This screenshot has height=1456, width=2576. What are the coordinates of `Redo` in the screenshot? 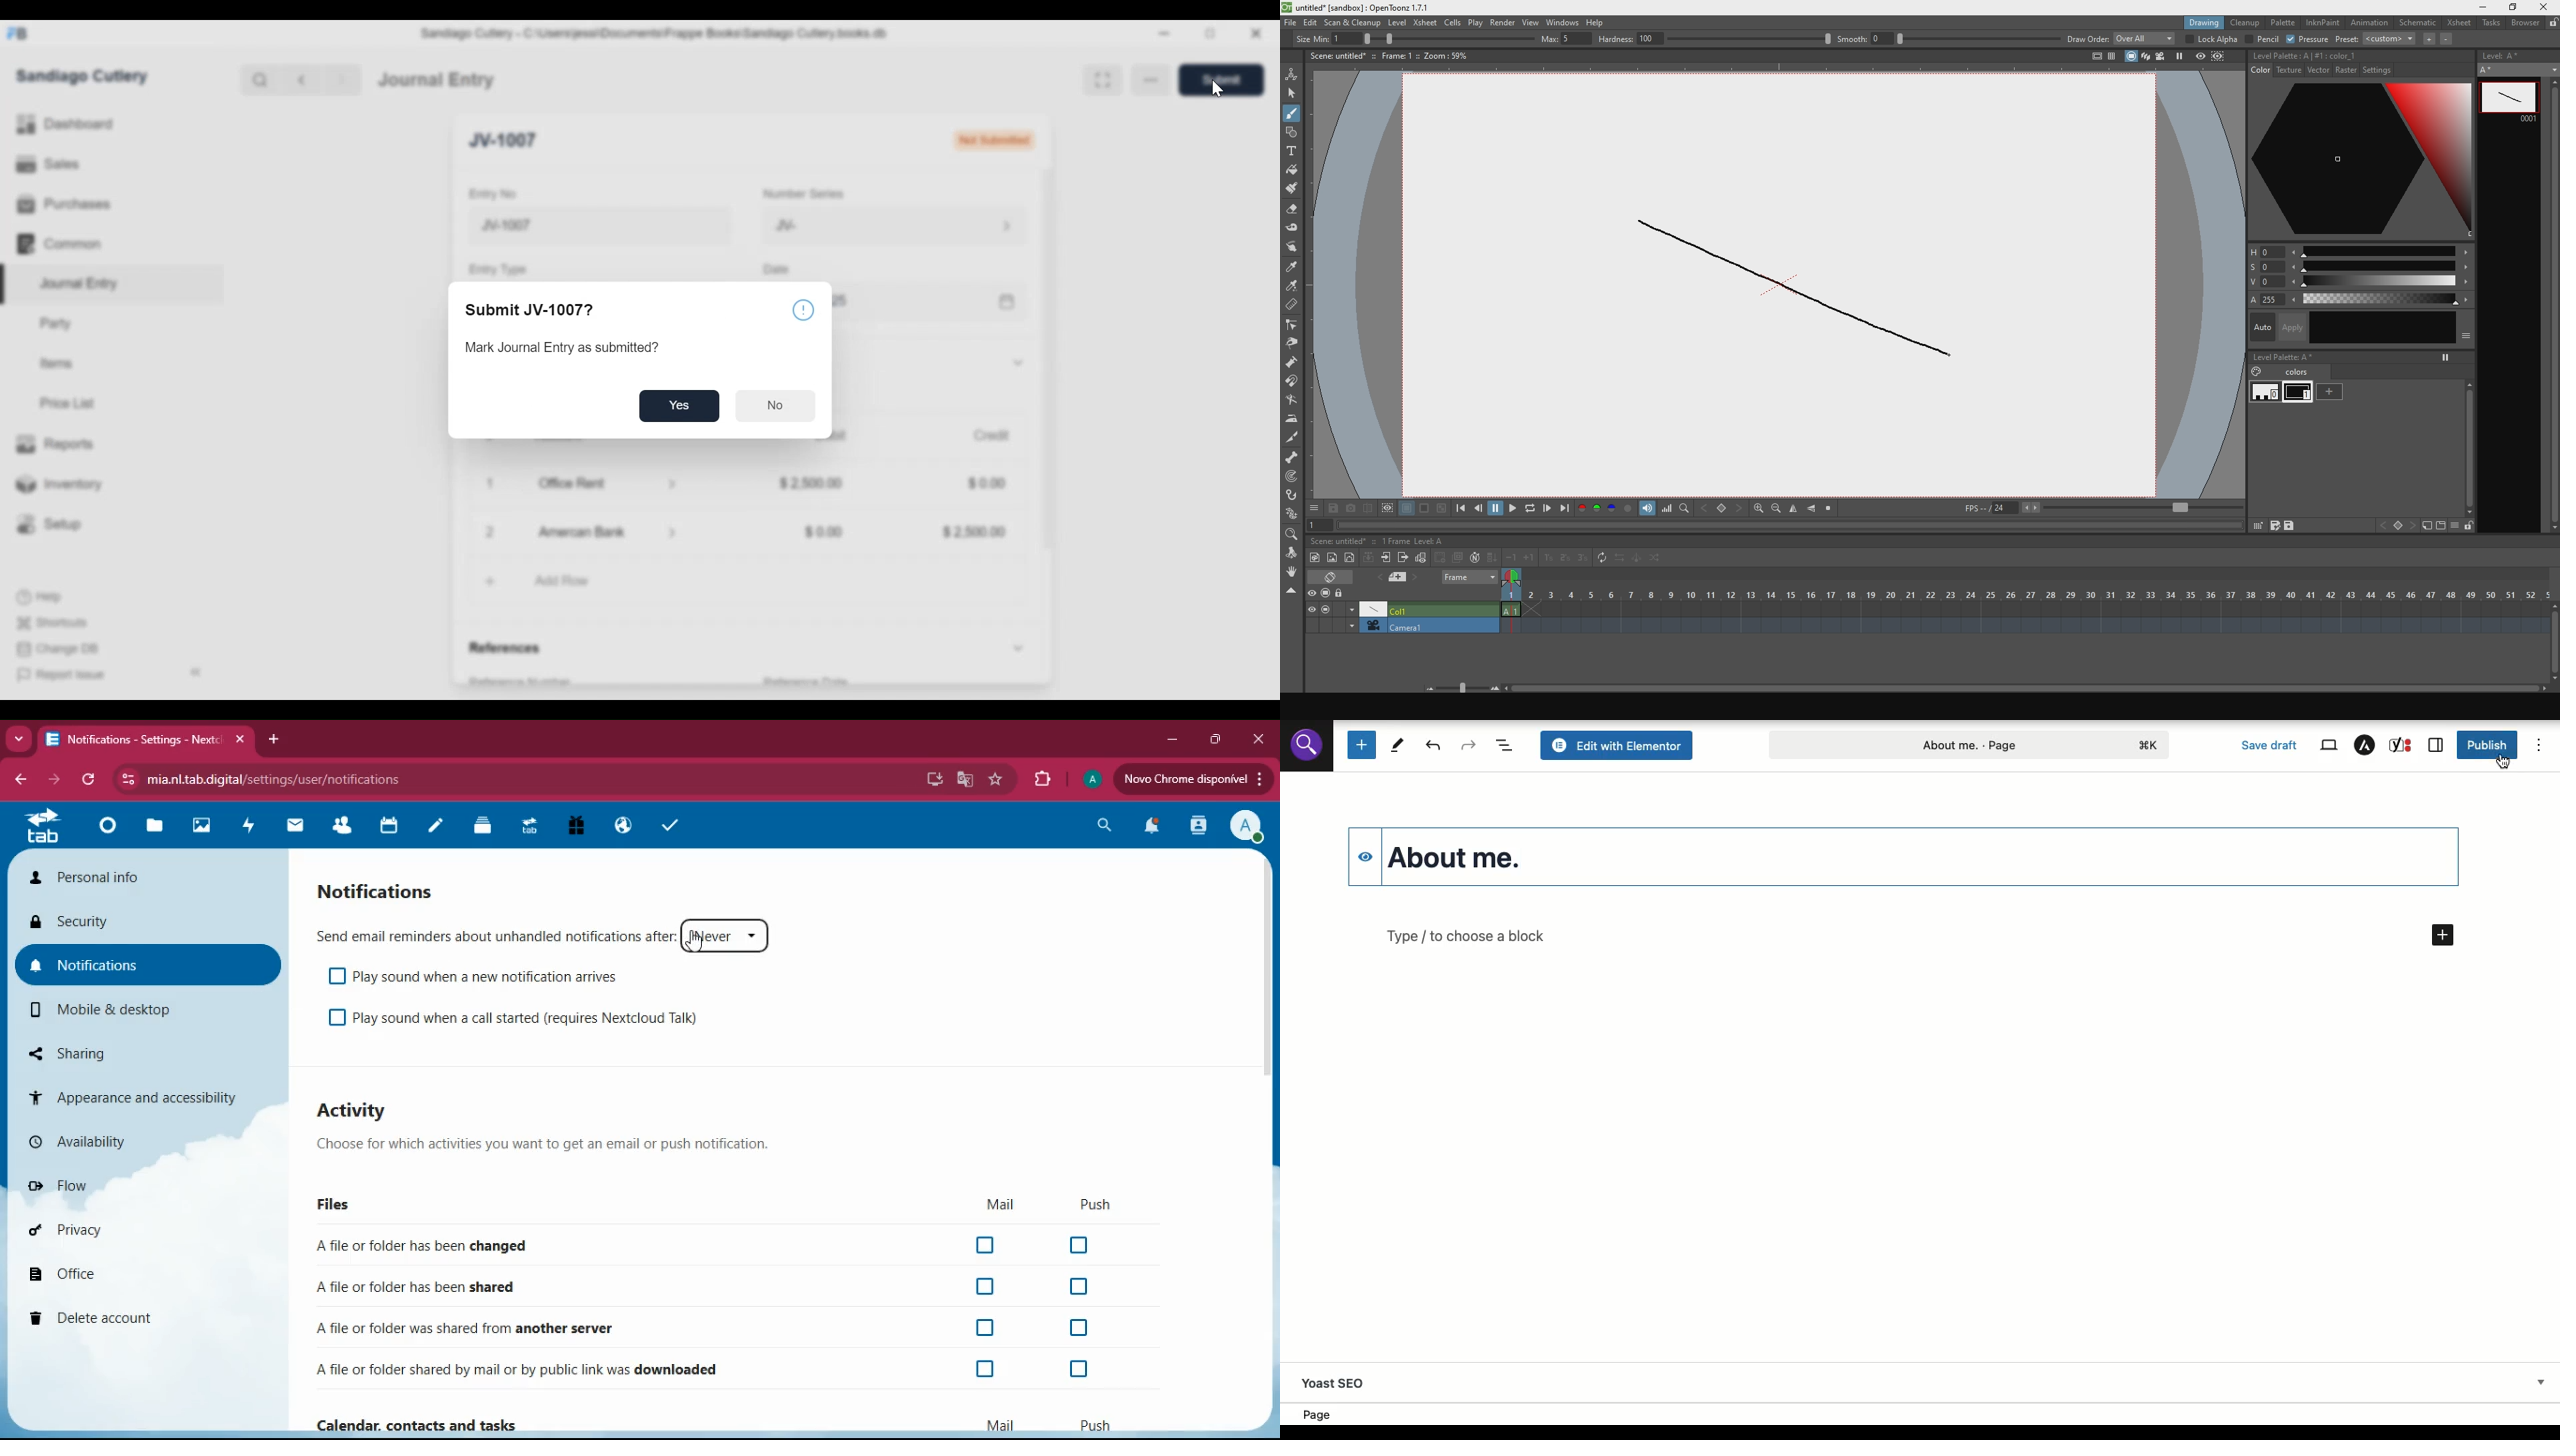 It's located at (1469, 745).